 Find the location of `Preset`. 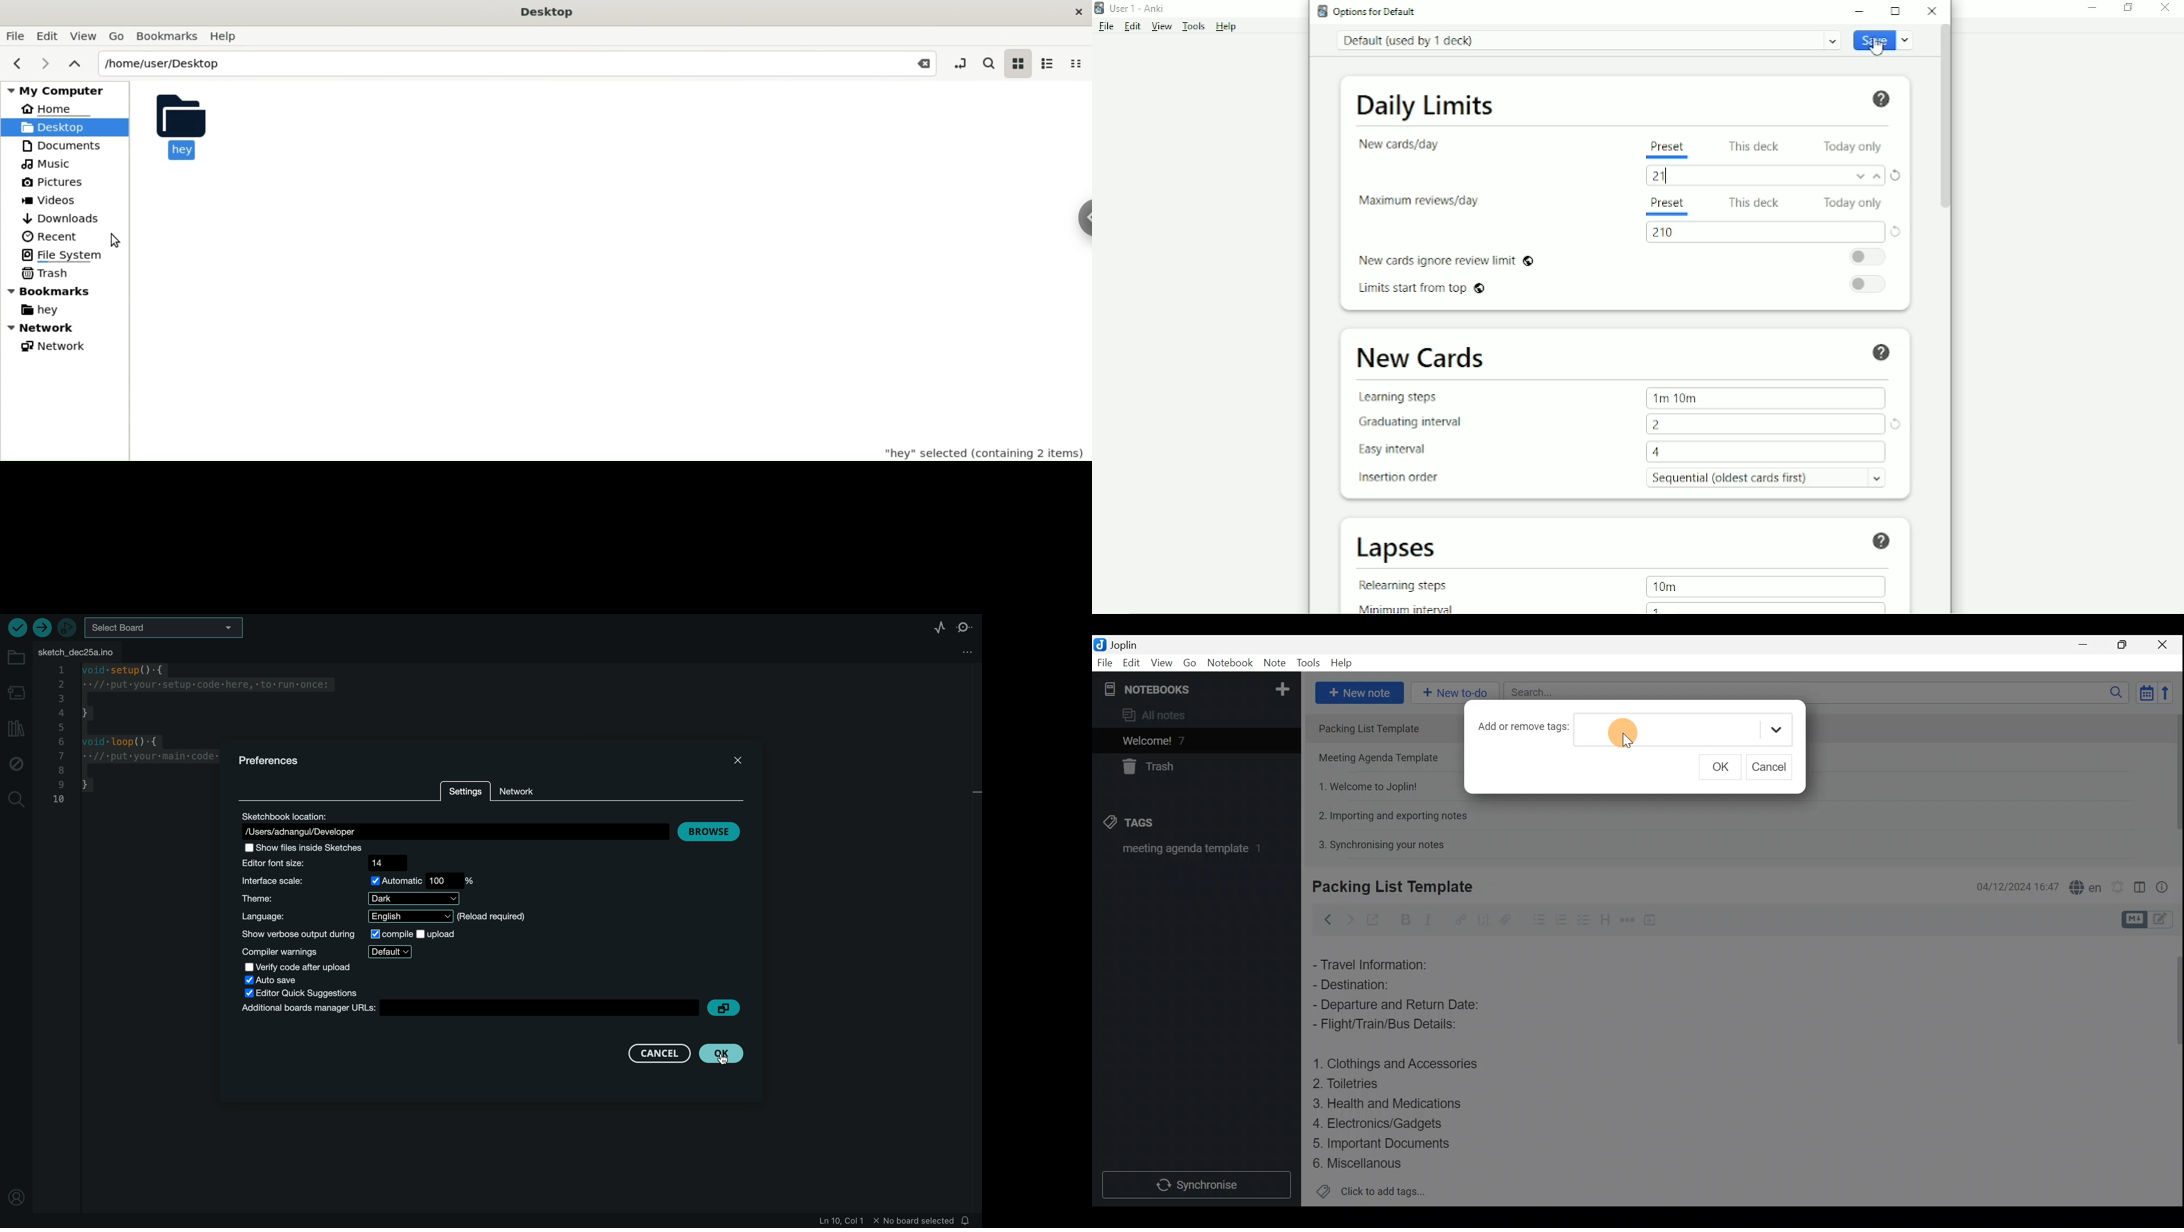

Preset is located at coordinates (1670, 150).